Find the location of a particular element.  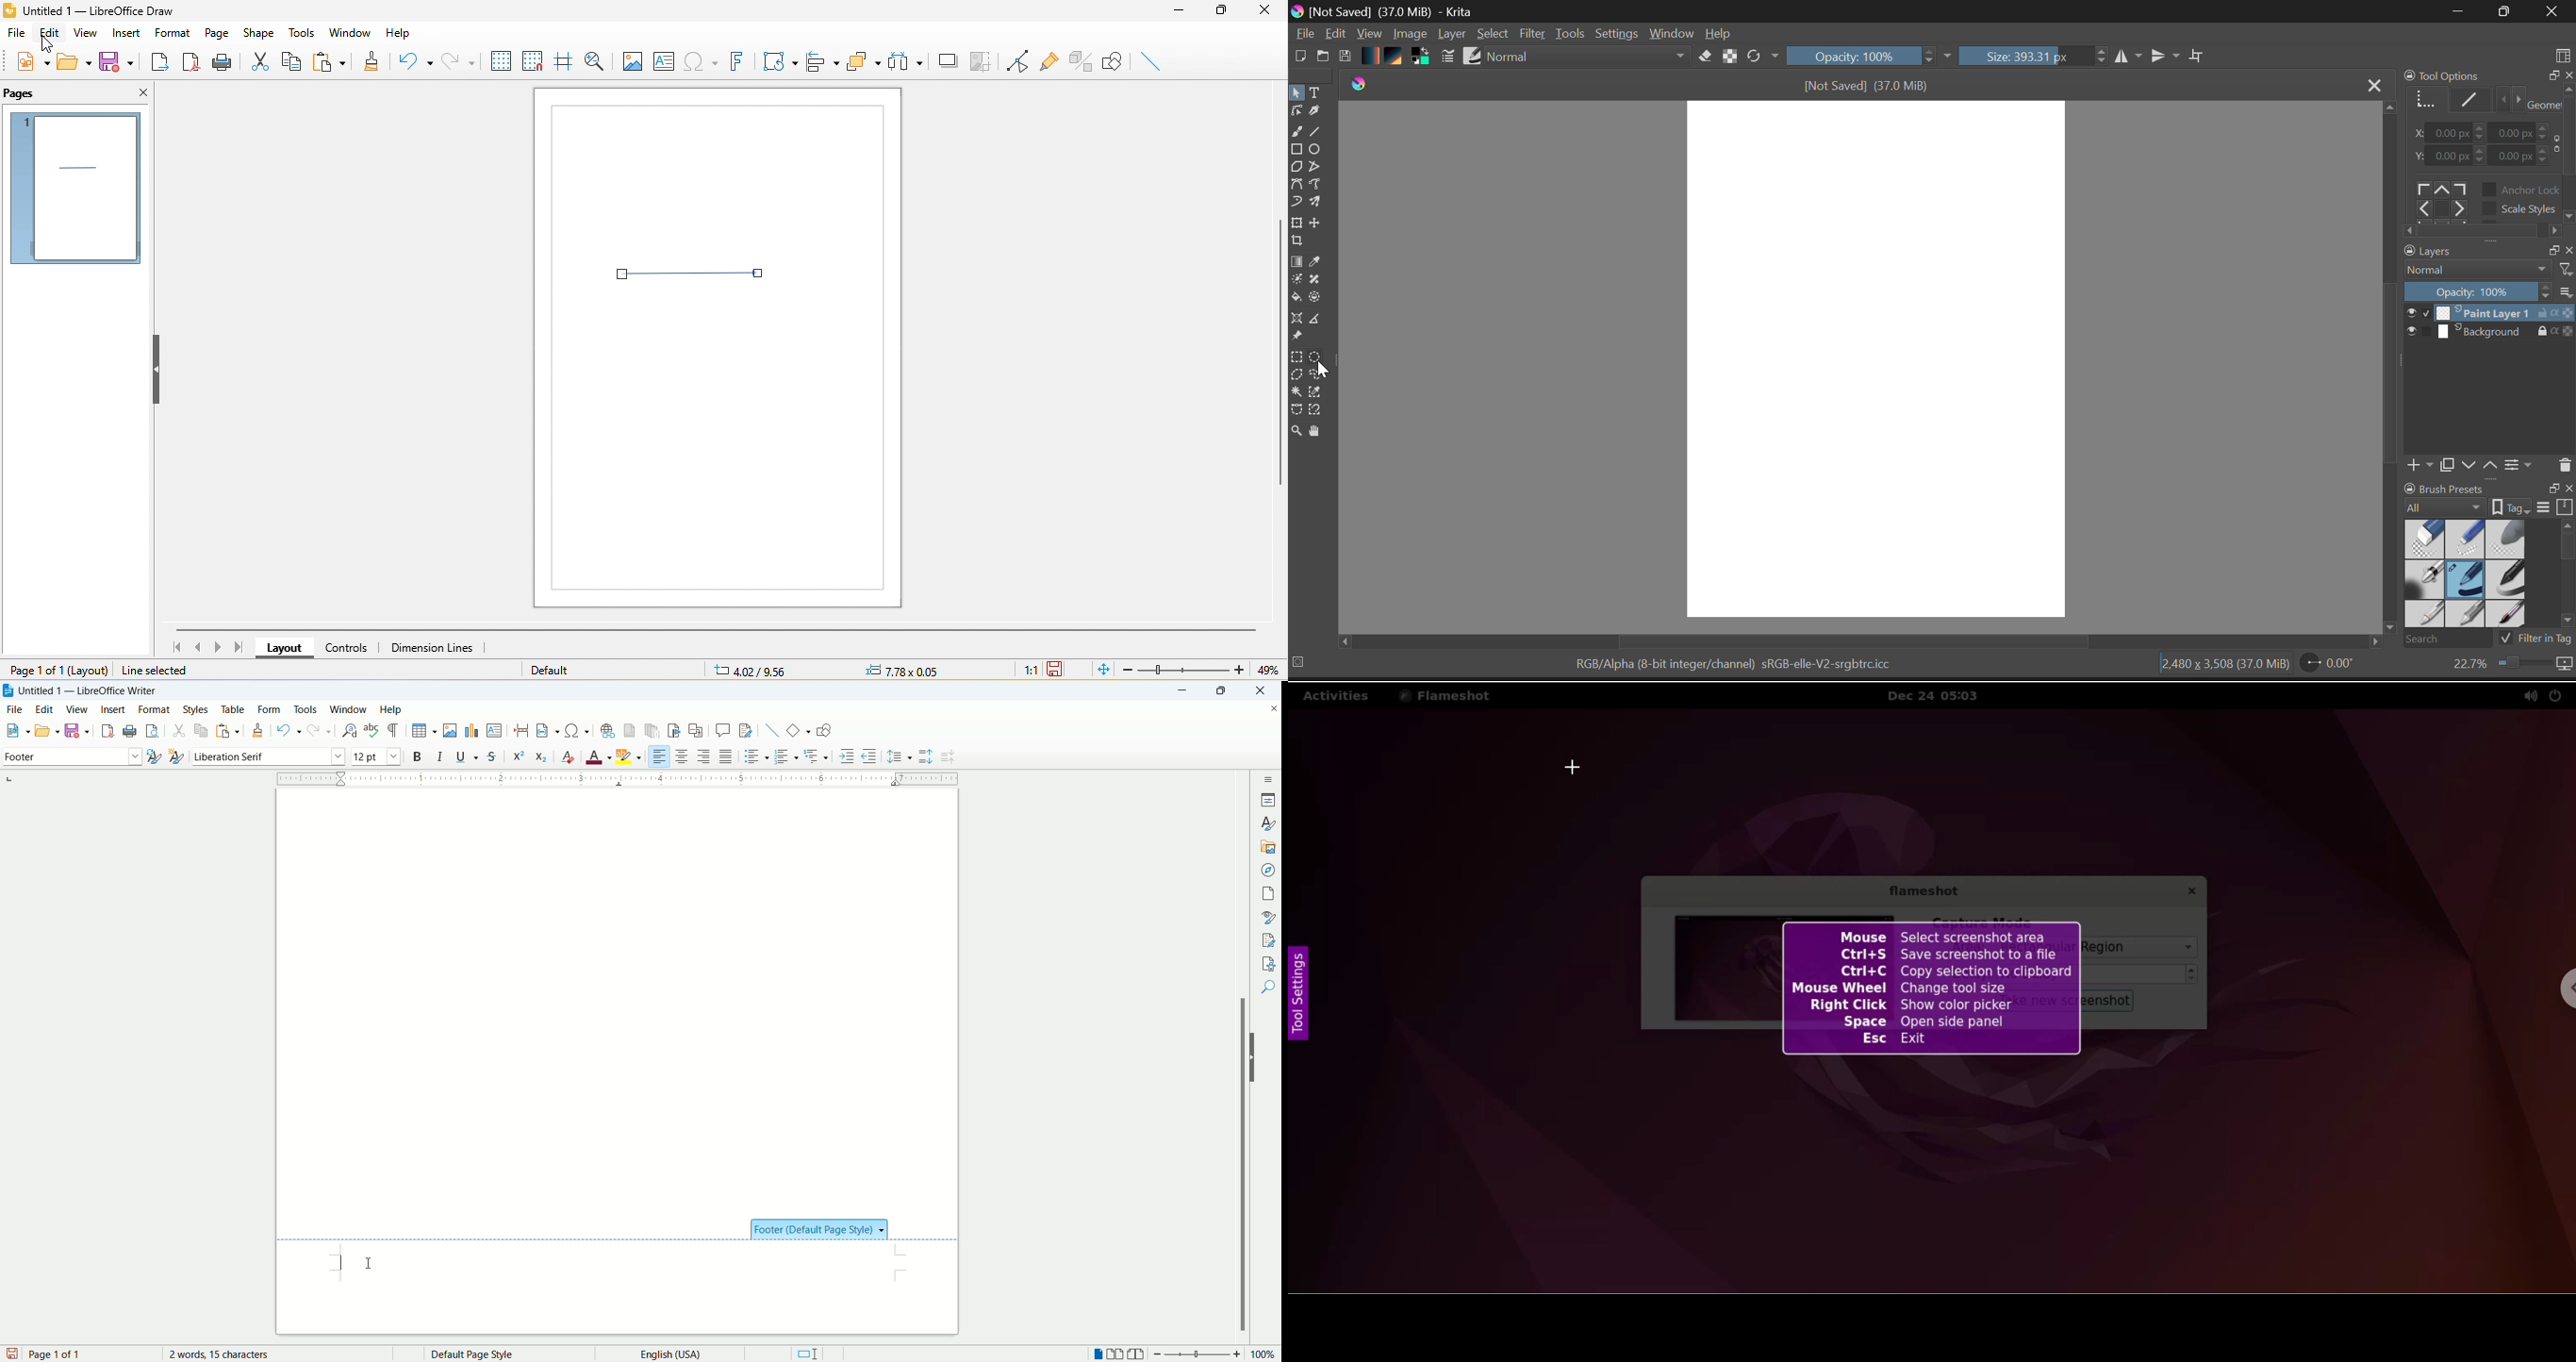

Close is located at coordinates (2549, 13).